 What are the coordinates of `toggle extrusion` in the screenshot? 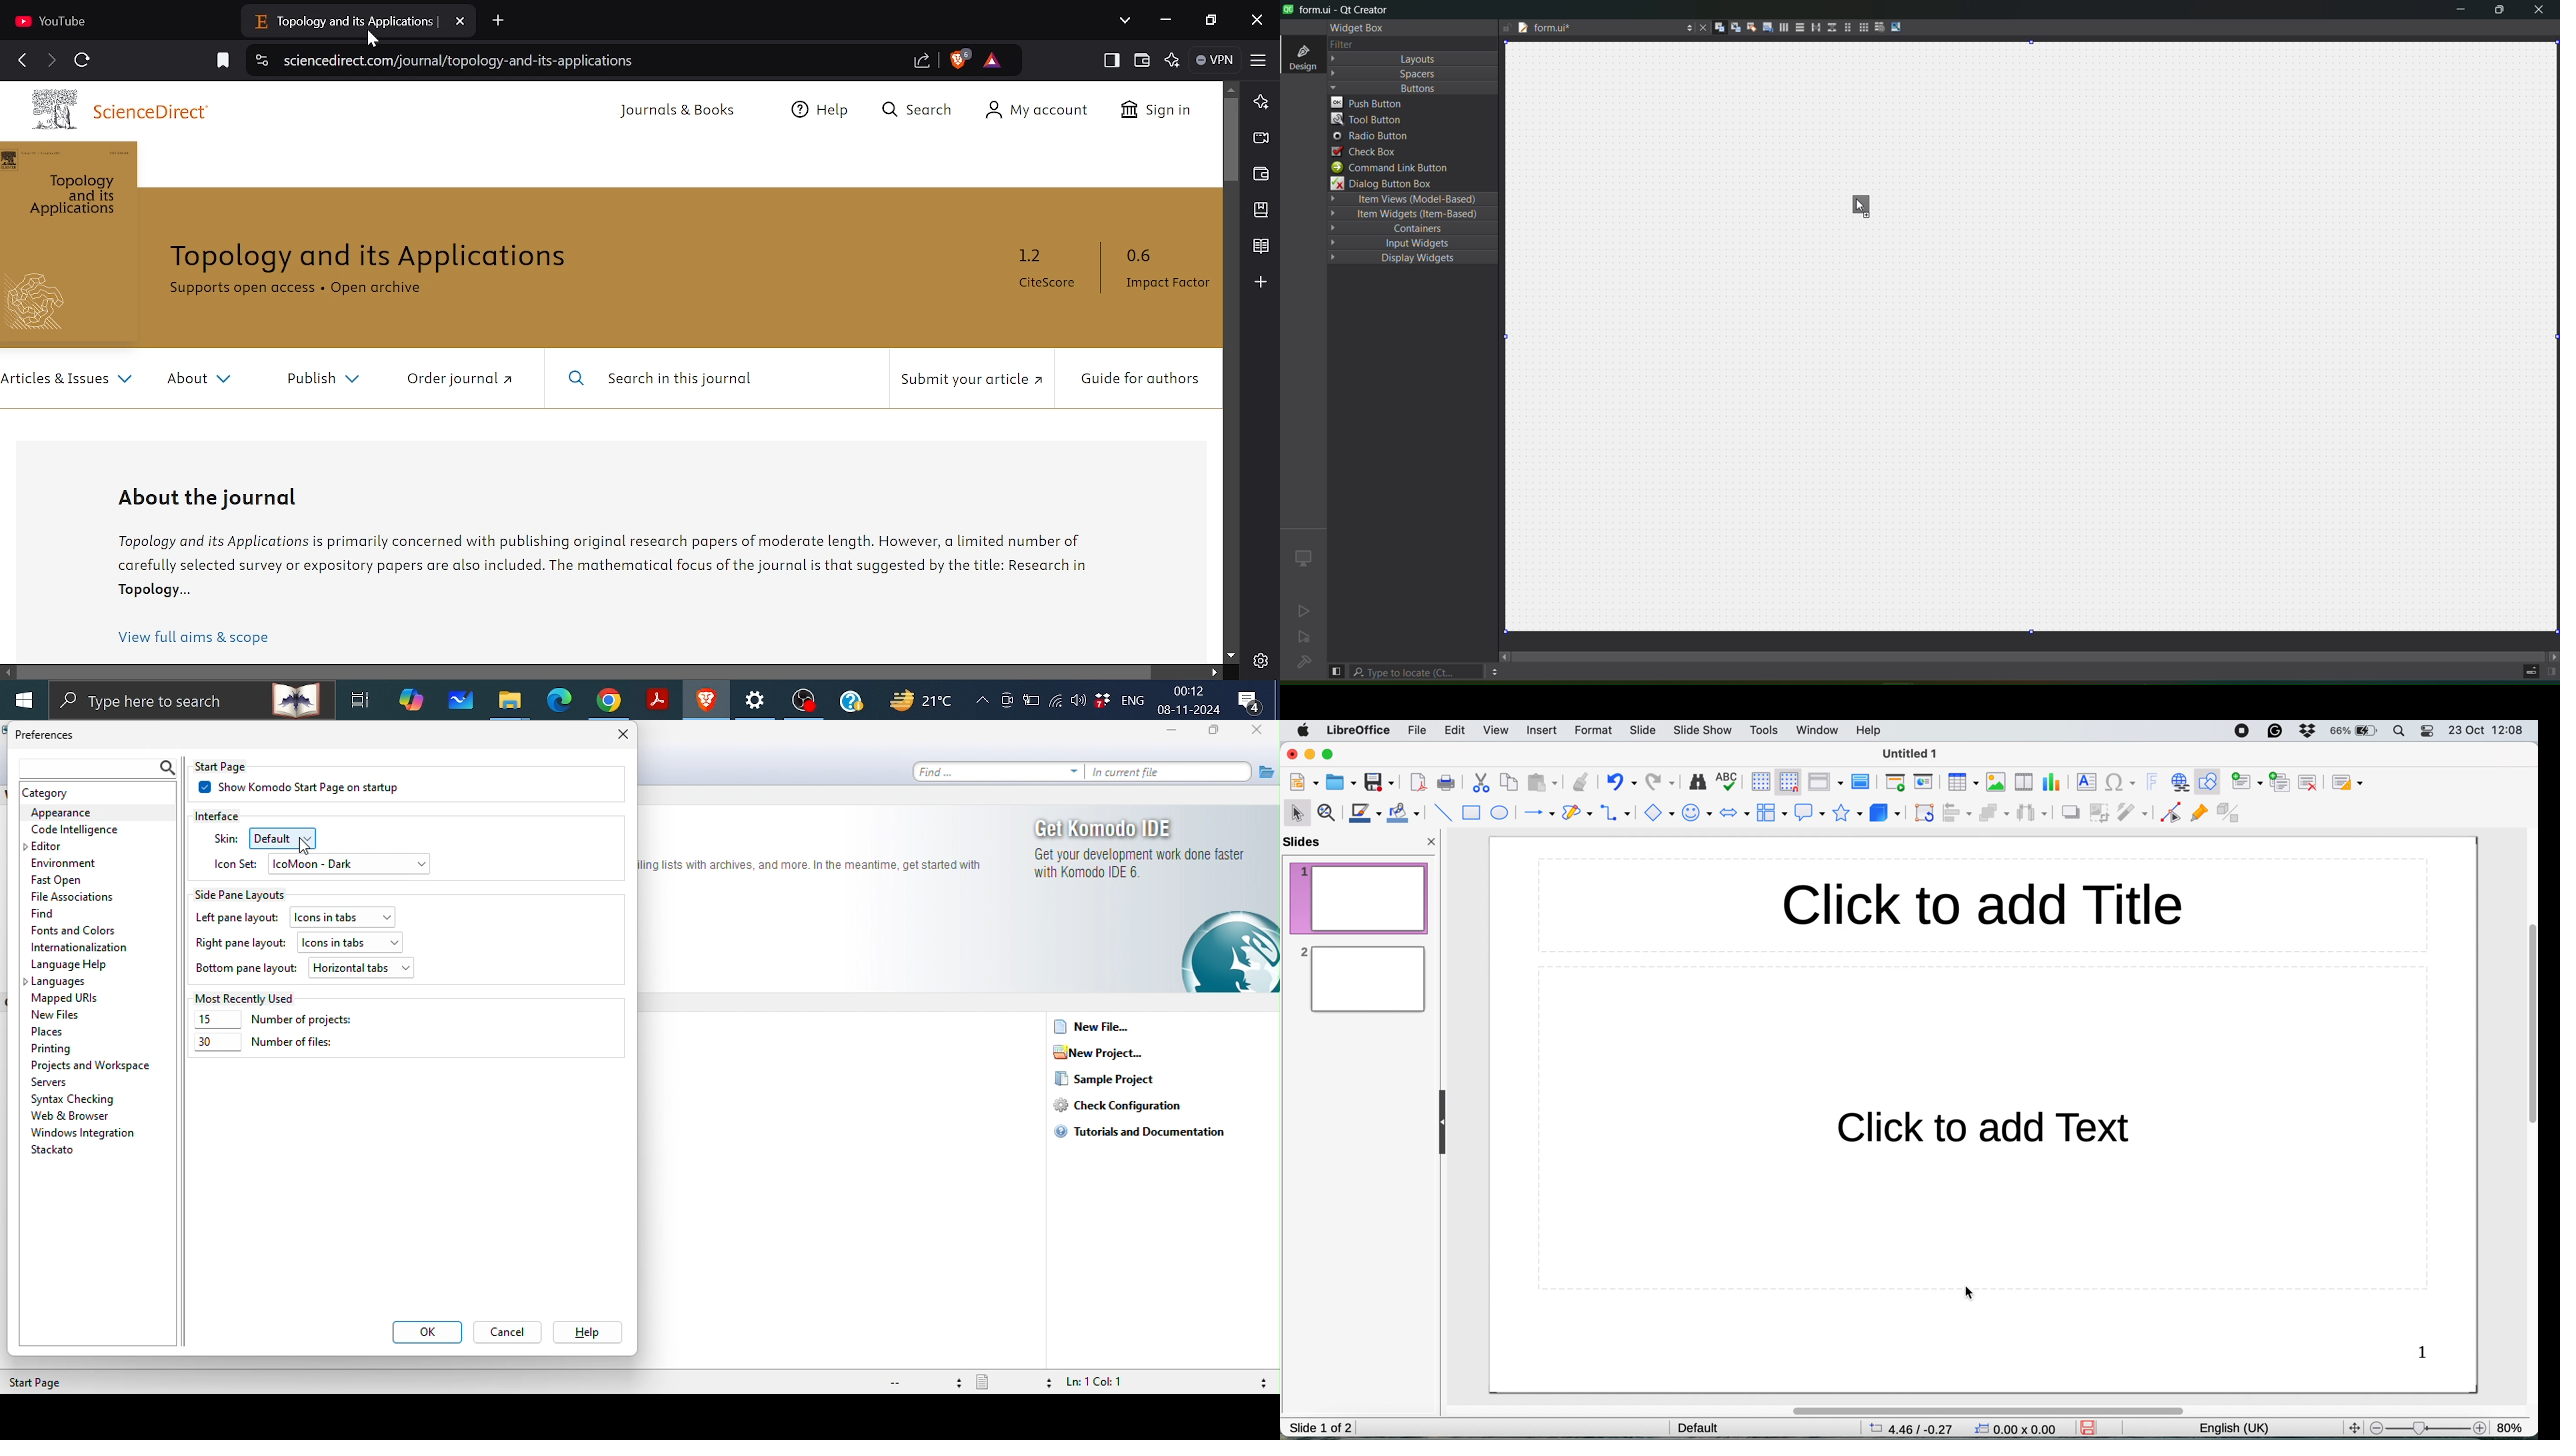 It's located at (2231, 814).